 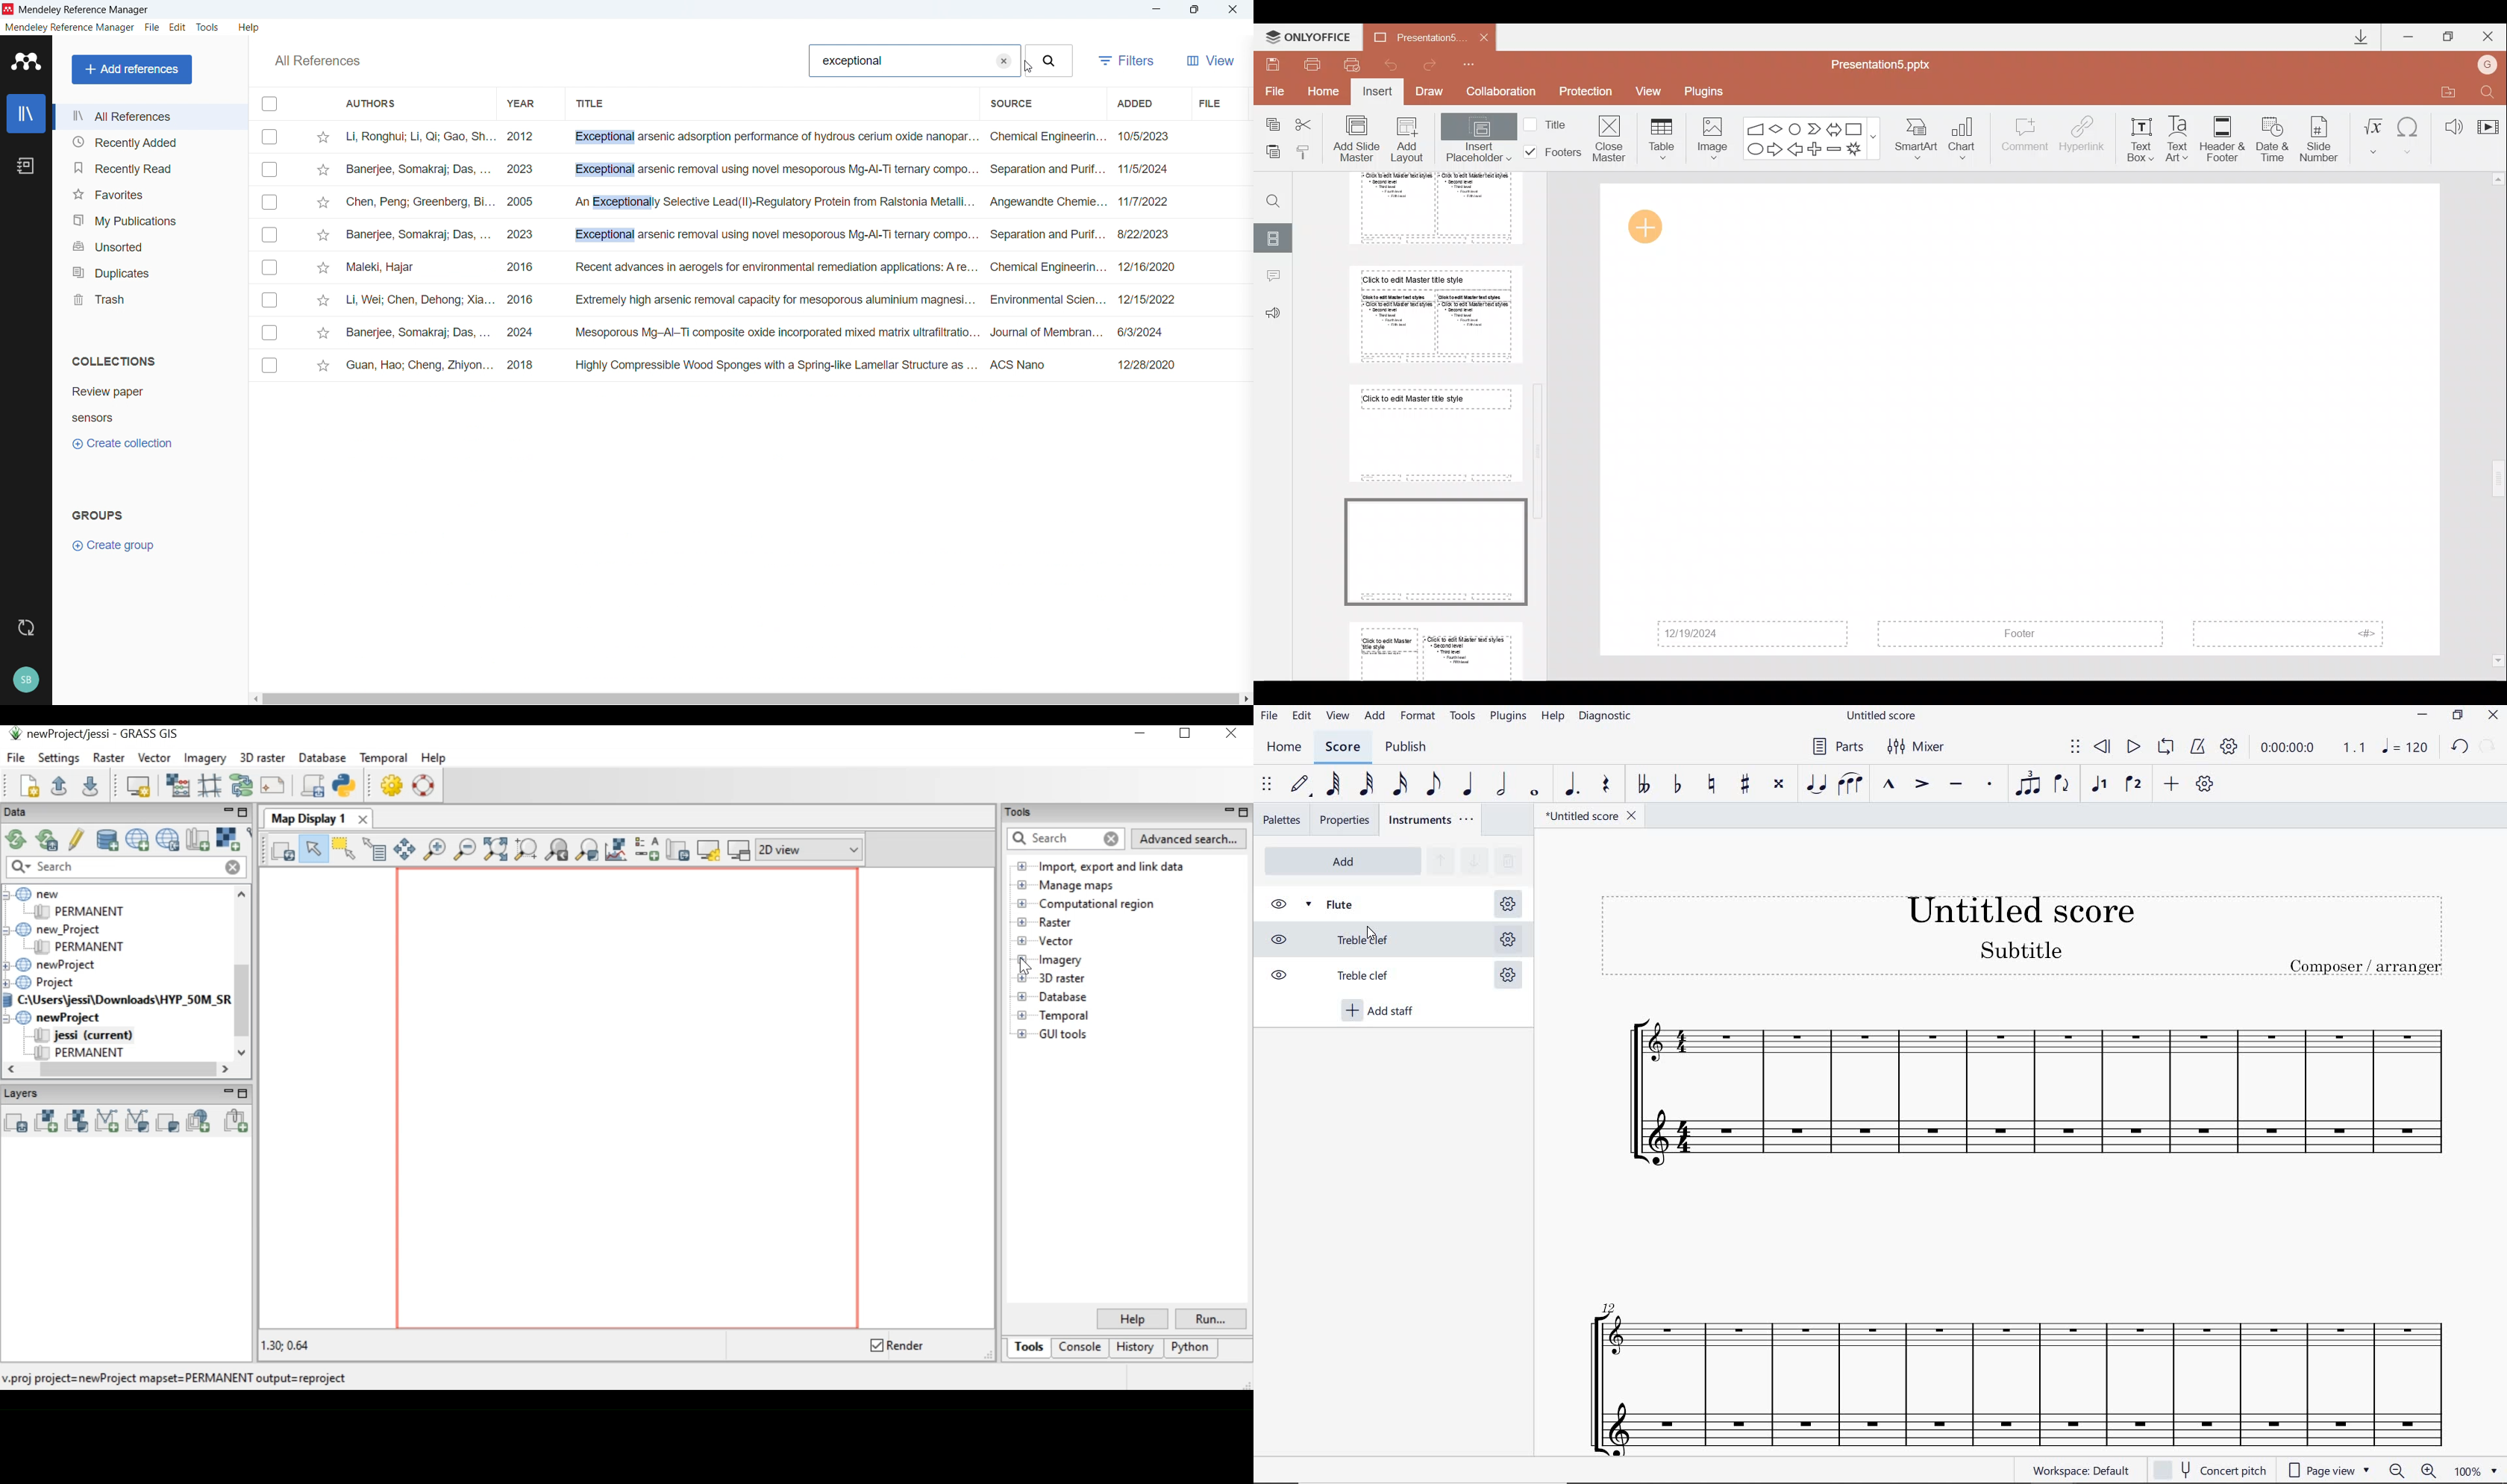 What do you see at coordinates (1778, 129) in the screenshot?
I see `Flow chart-decision` at bounding box center [1778, 129].